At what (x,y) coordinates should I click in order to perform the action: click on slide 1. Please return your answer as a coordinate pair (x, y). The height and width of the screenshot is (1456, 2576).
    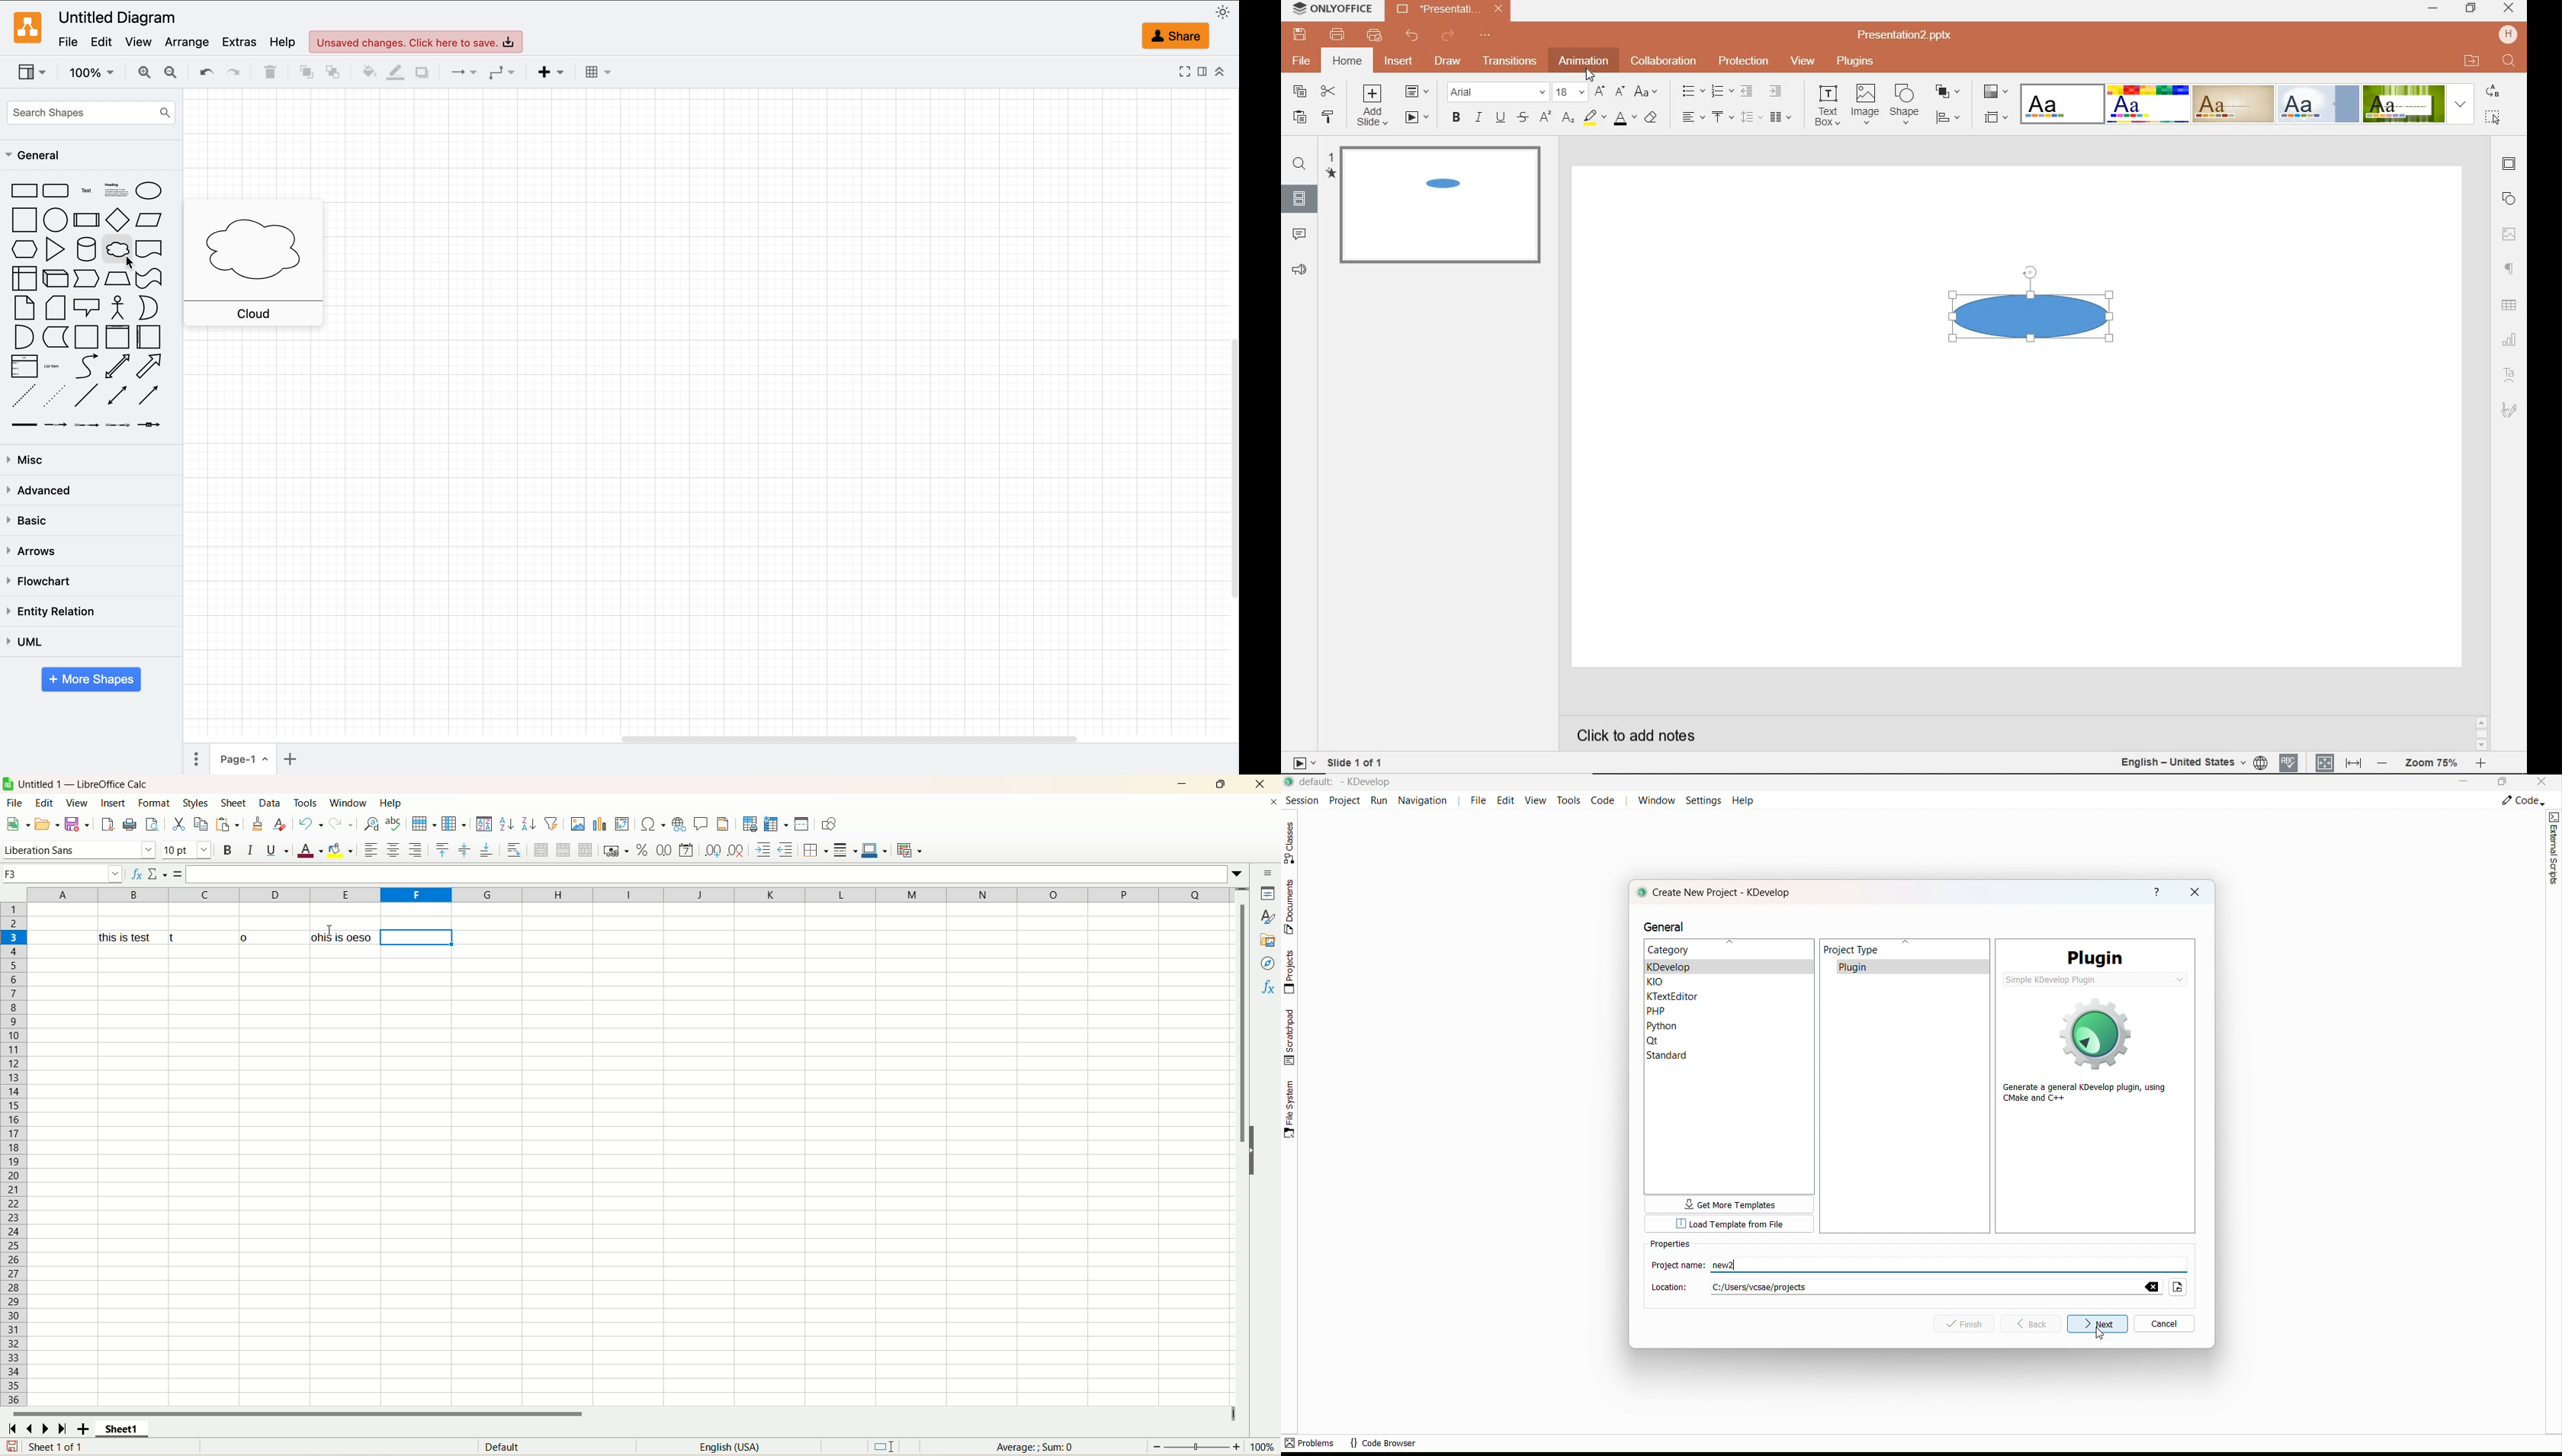
    Looking at the image, I should click on (1438, 208).